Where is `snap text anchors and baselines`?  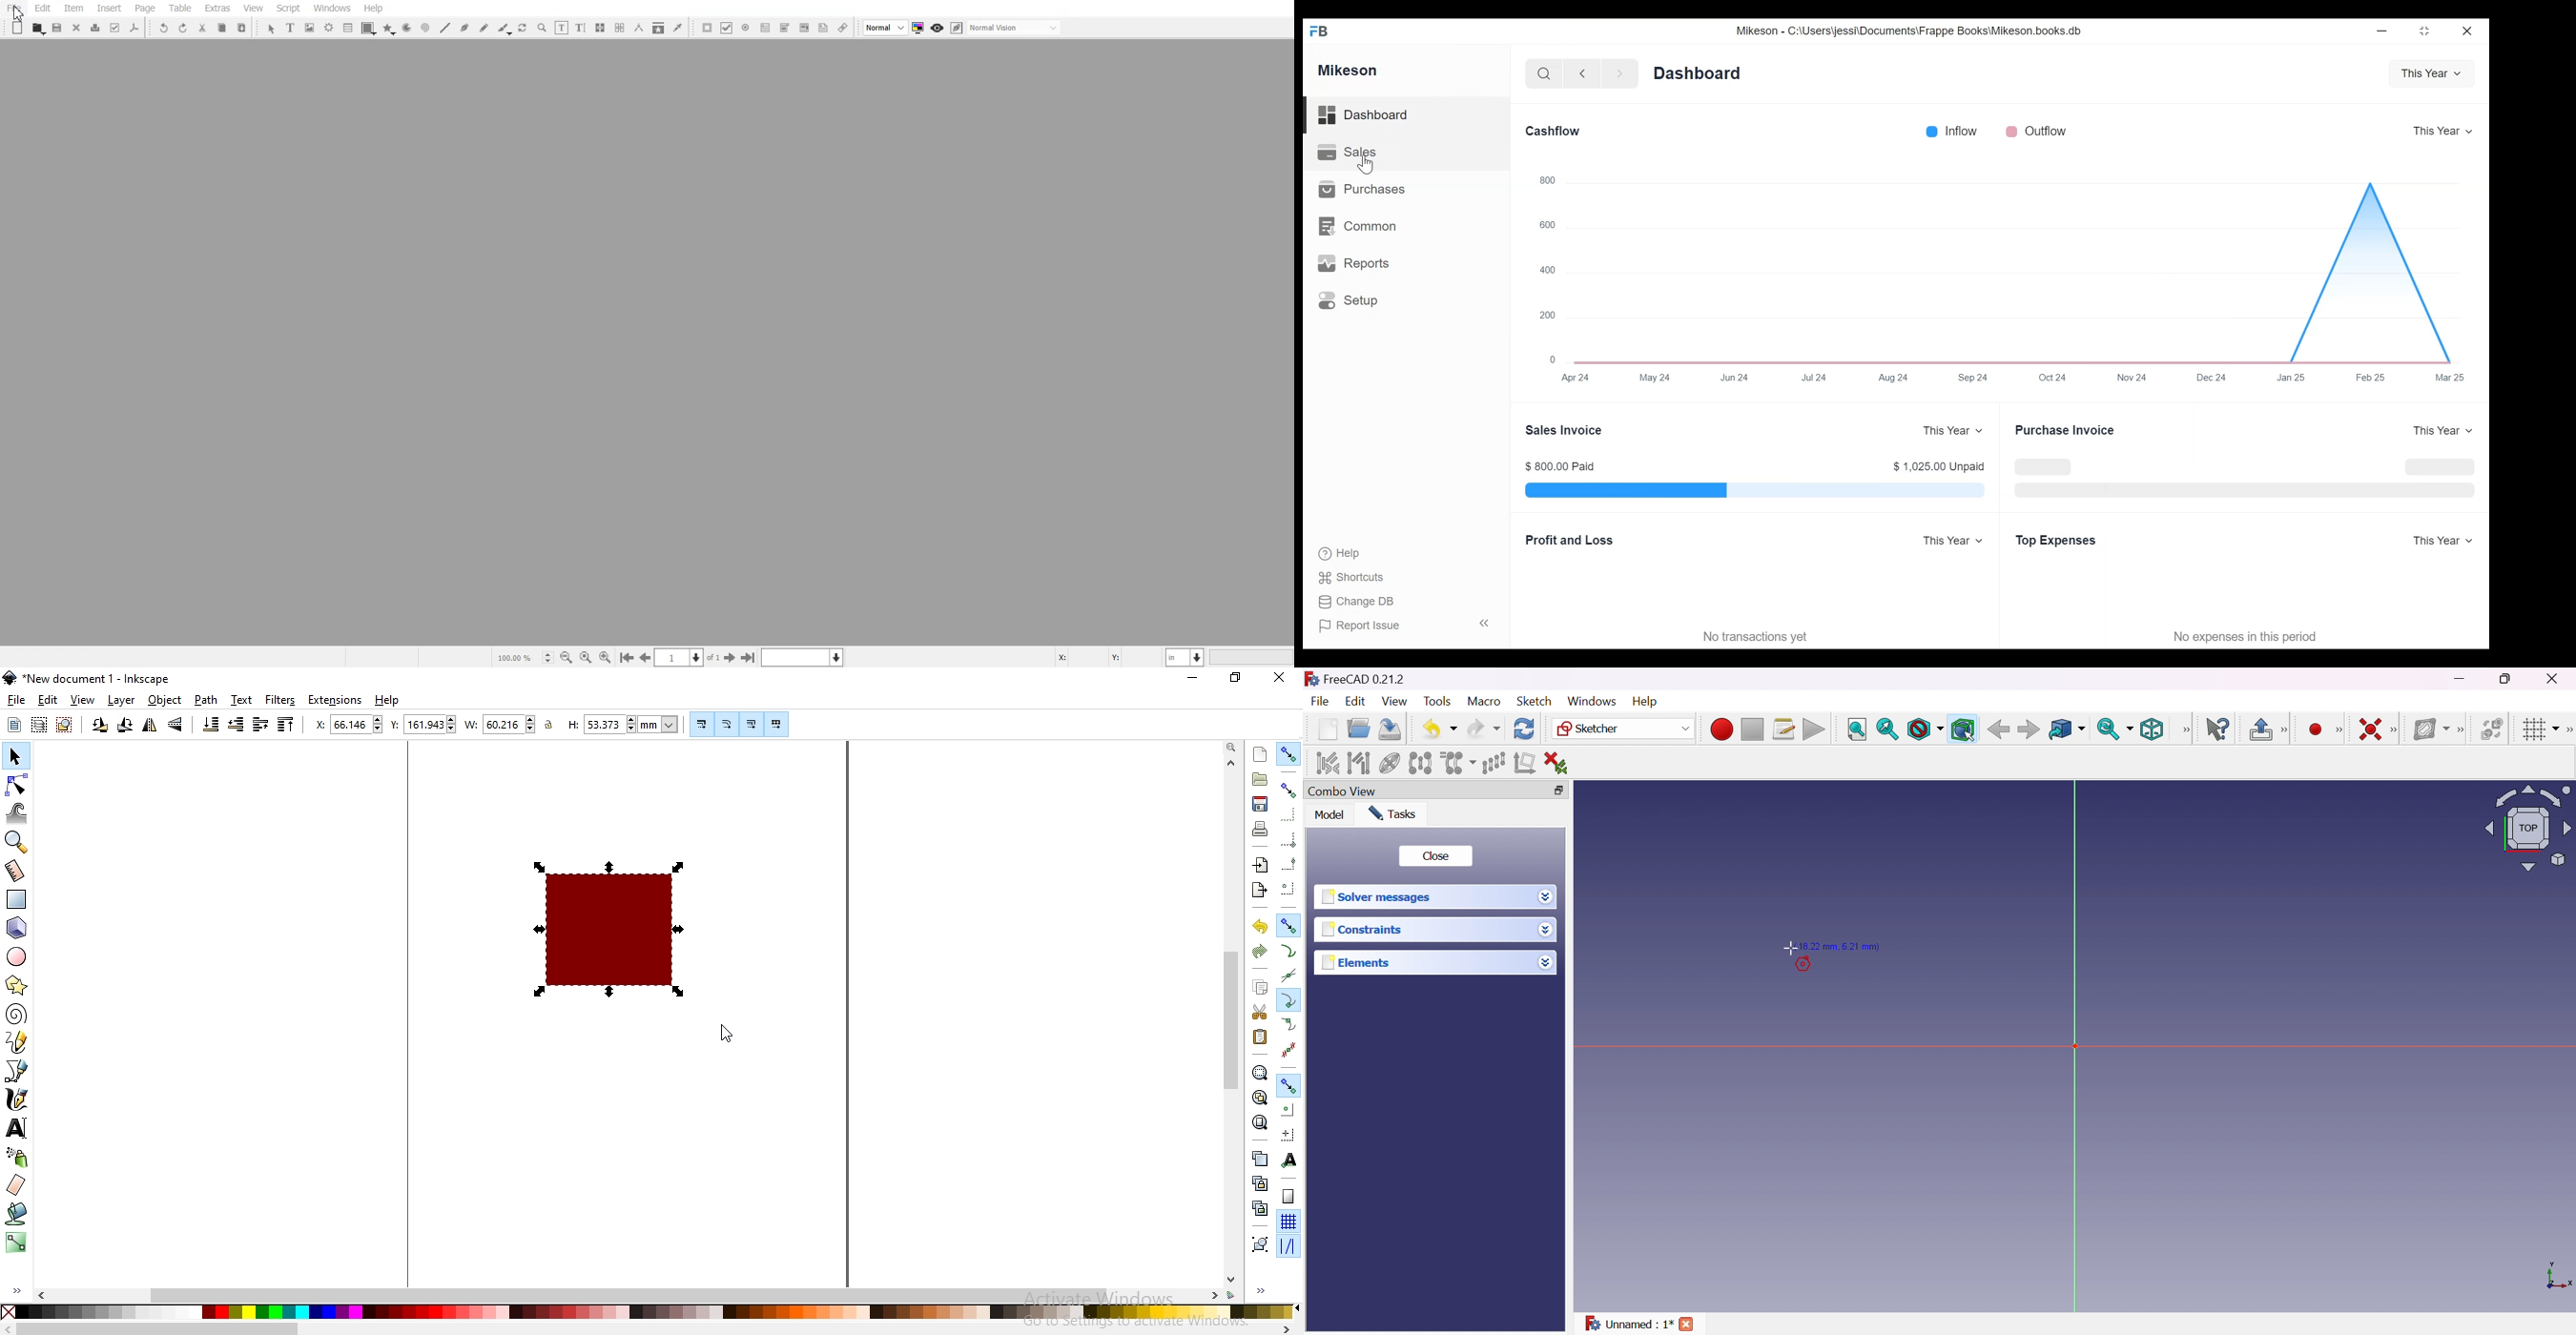
snap text anchors and baselines is located at coordinates (1287, 1159).